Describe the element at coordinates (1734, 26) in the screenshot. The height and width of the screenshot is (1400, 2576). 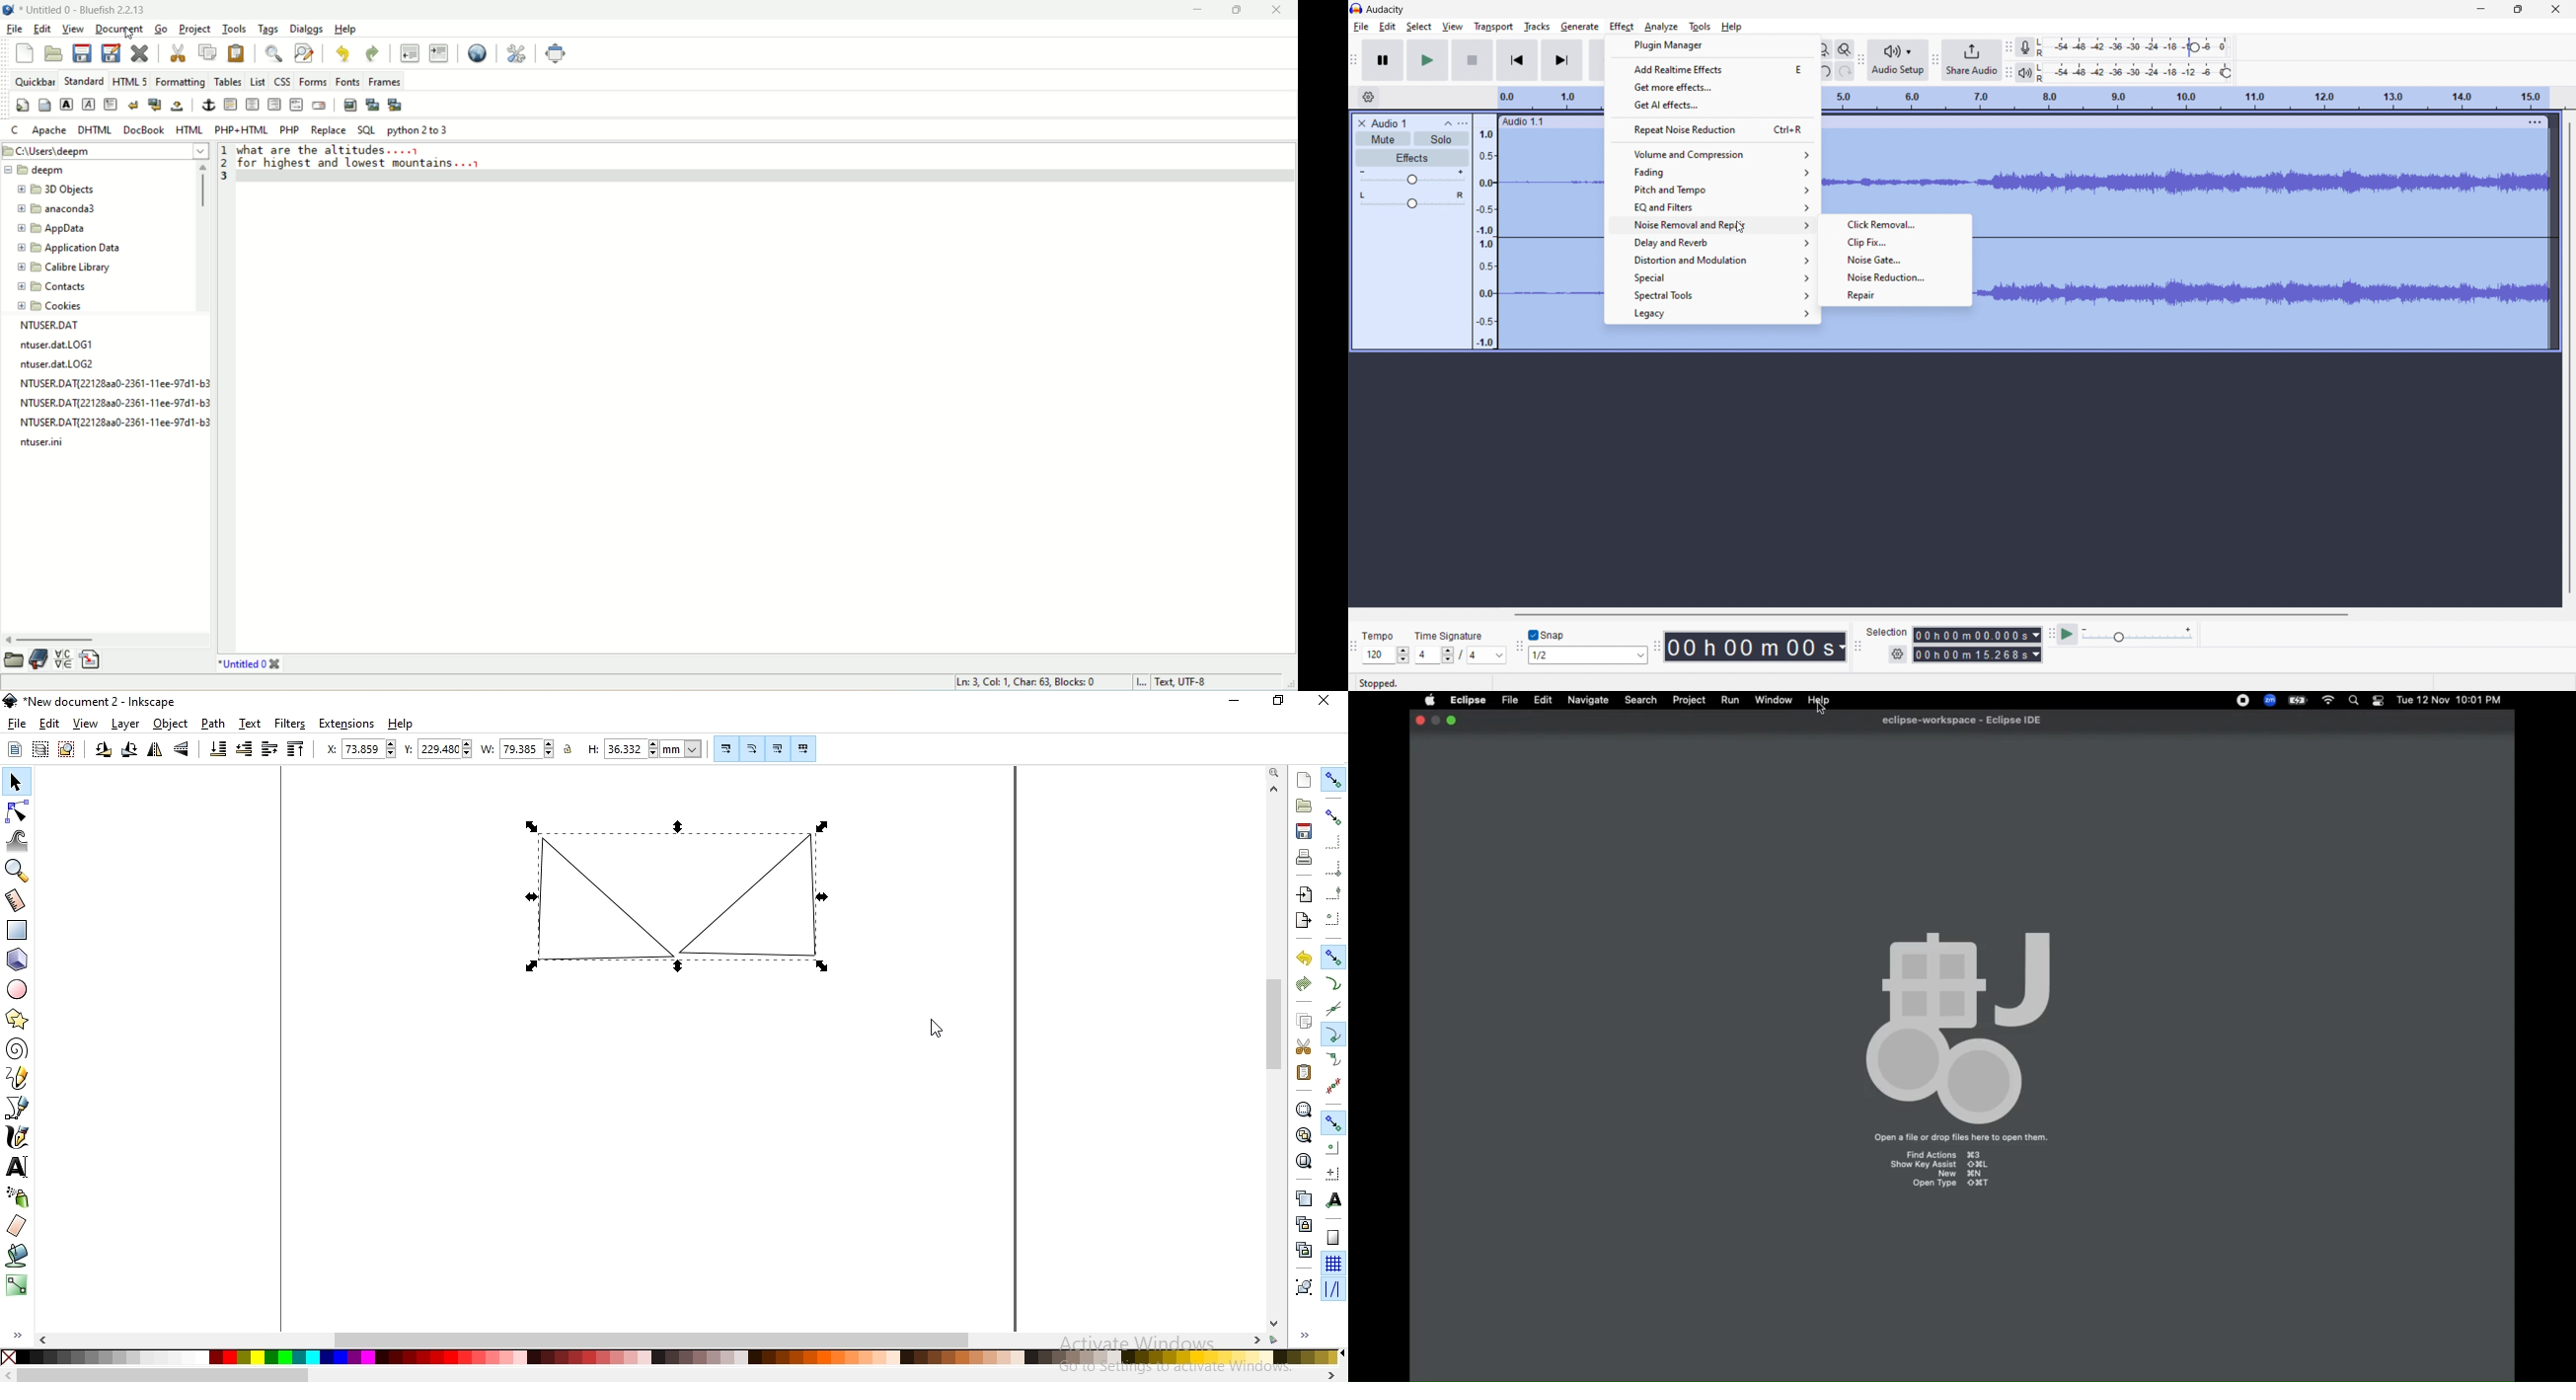
I see `Help` at that location.